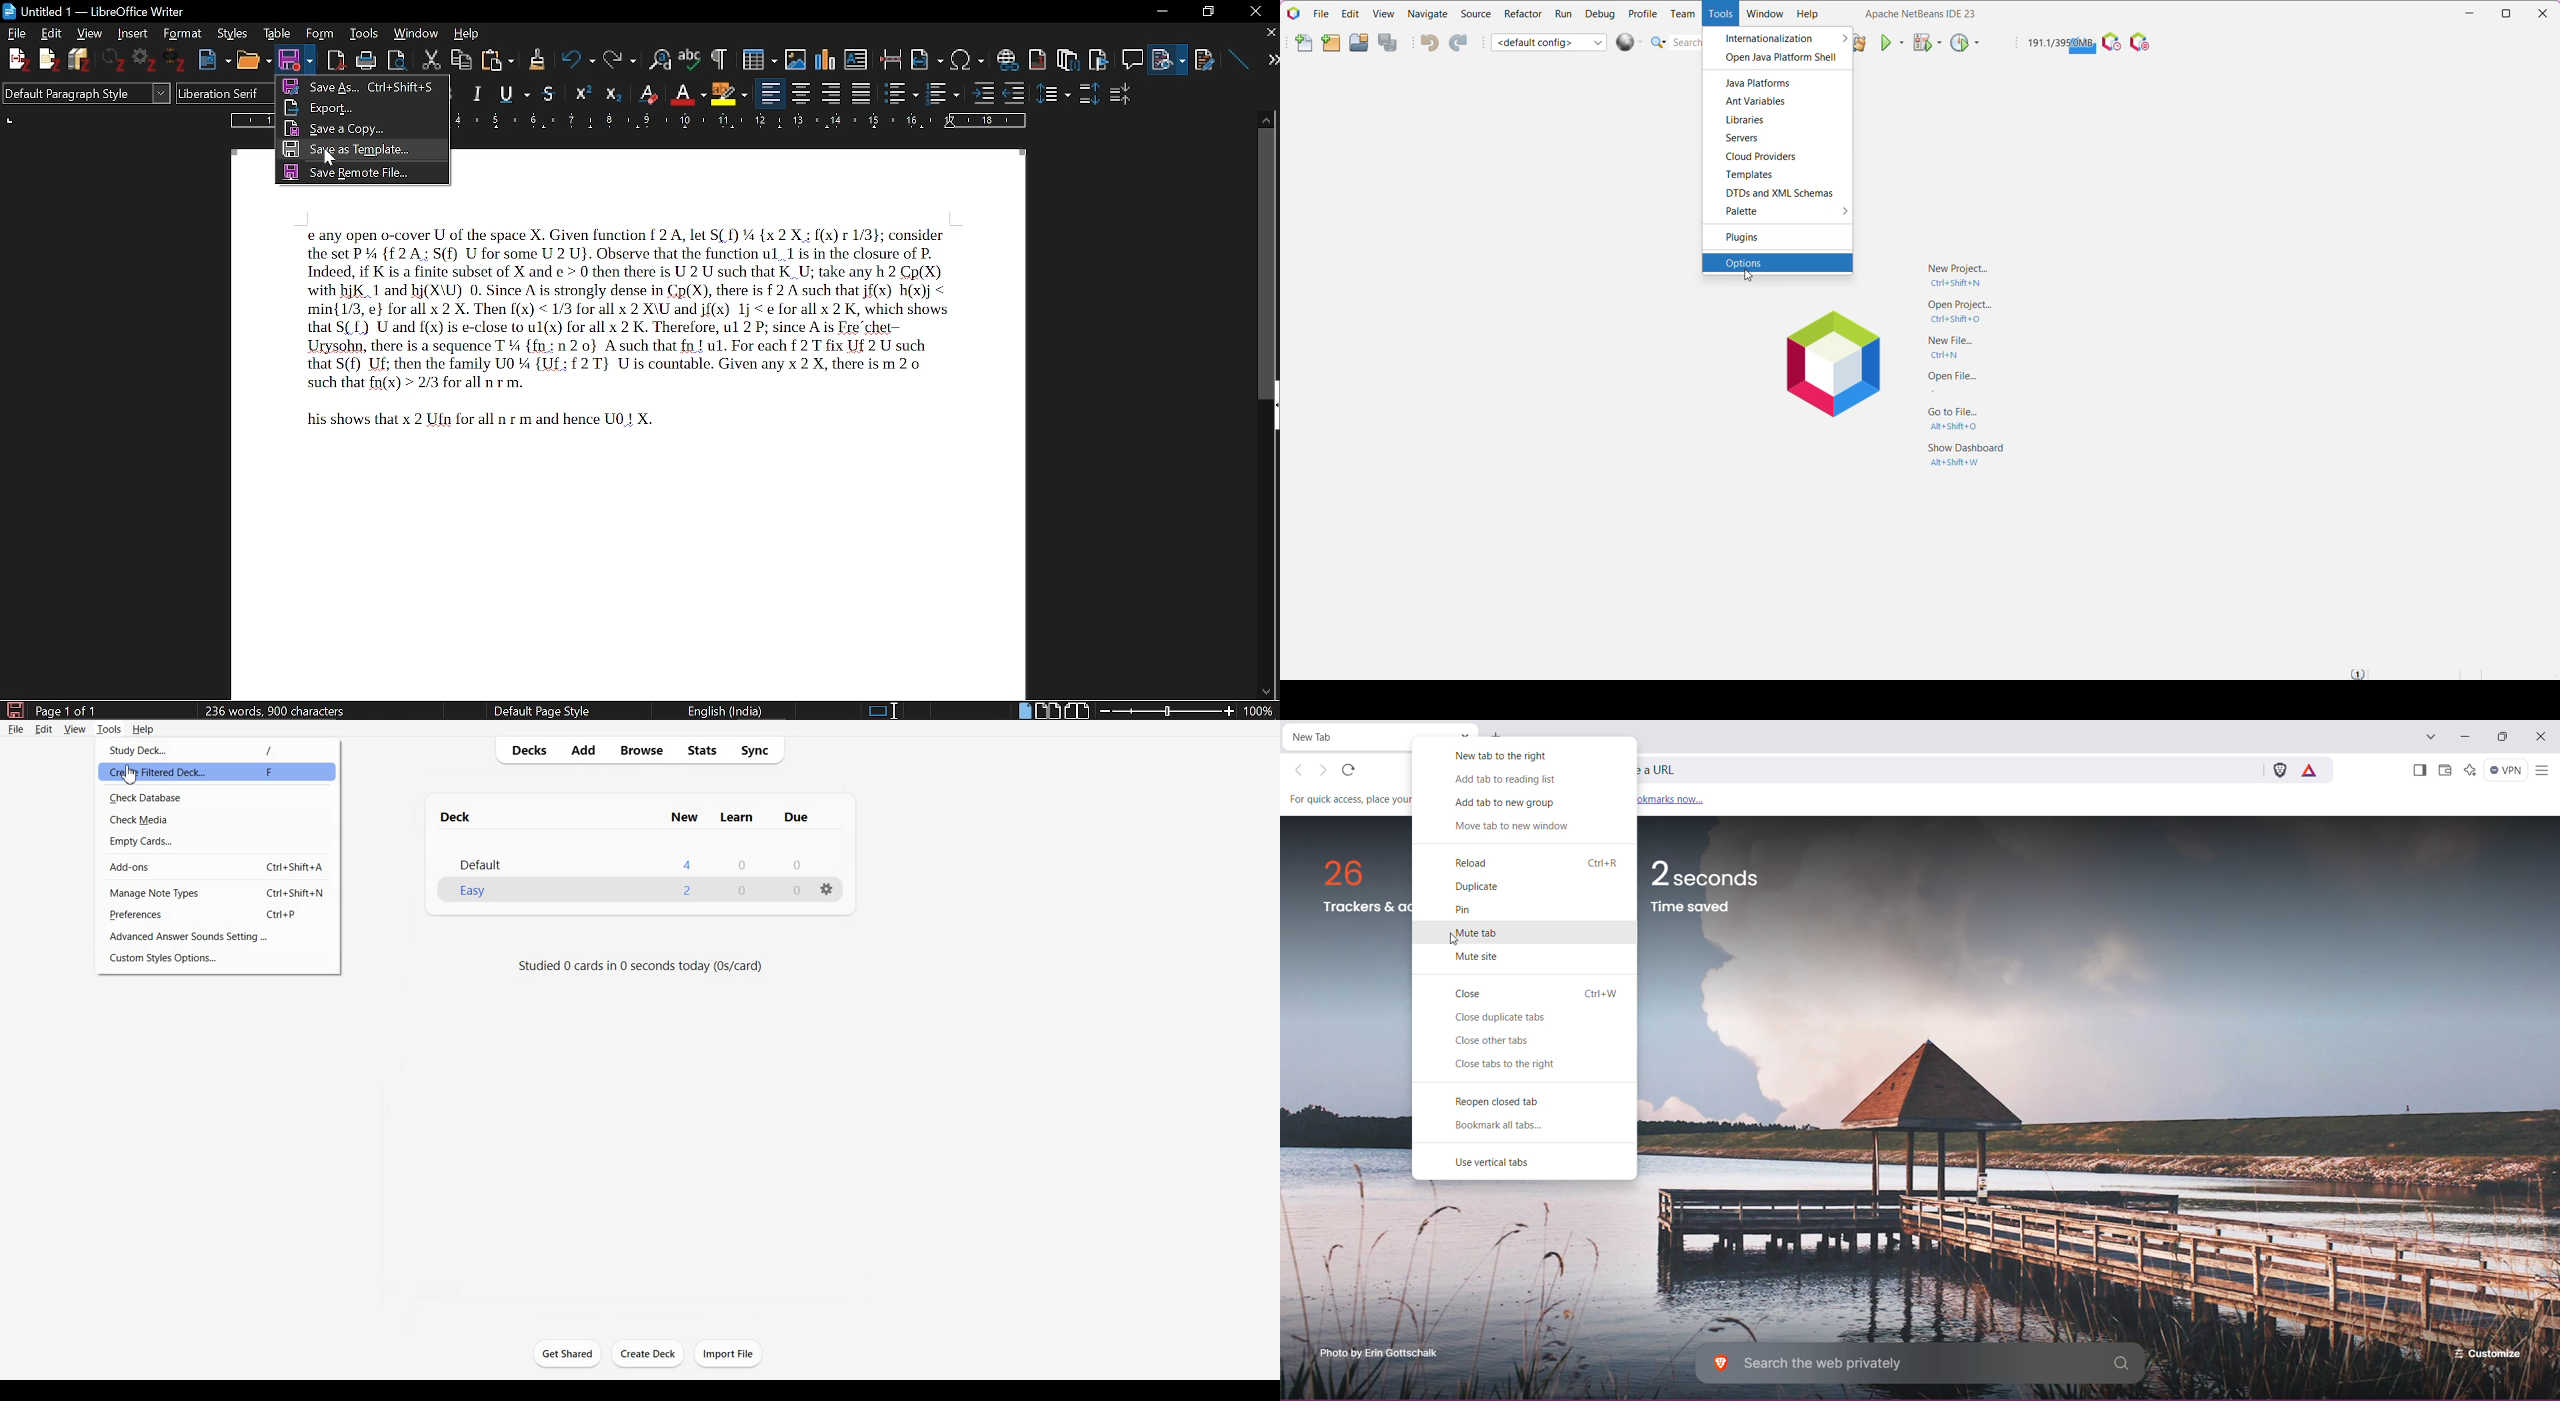  I want to click on Page 1 of 1, so click(66, 709).